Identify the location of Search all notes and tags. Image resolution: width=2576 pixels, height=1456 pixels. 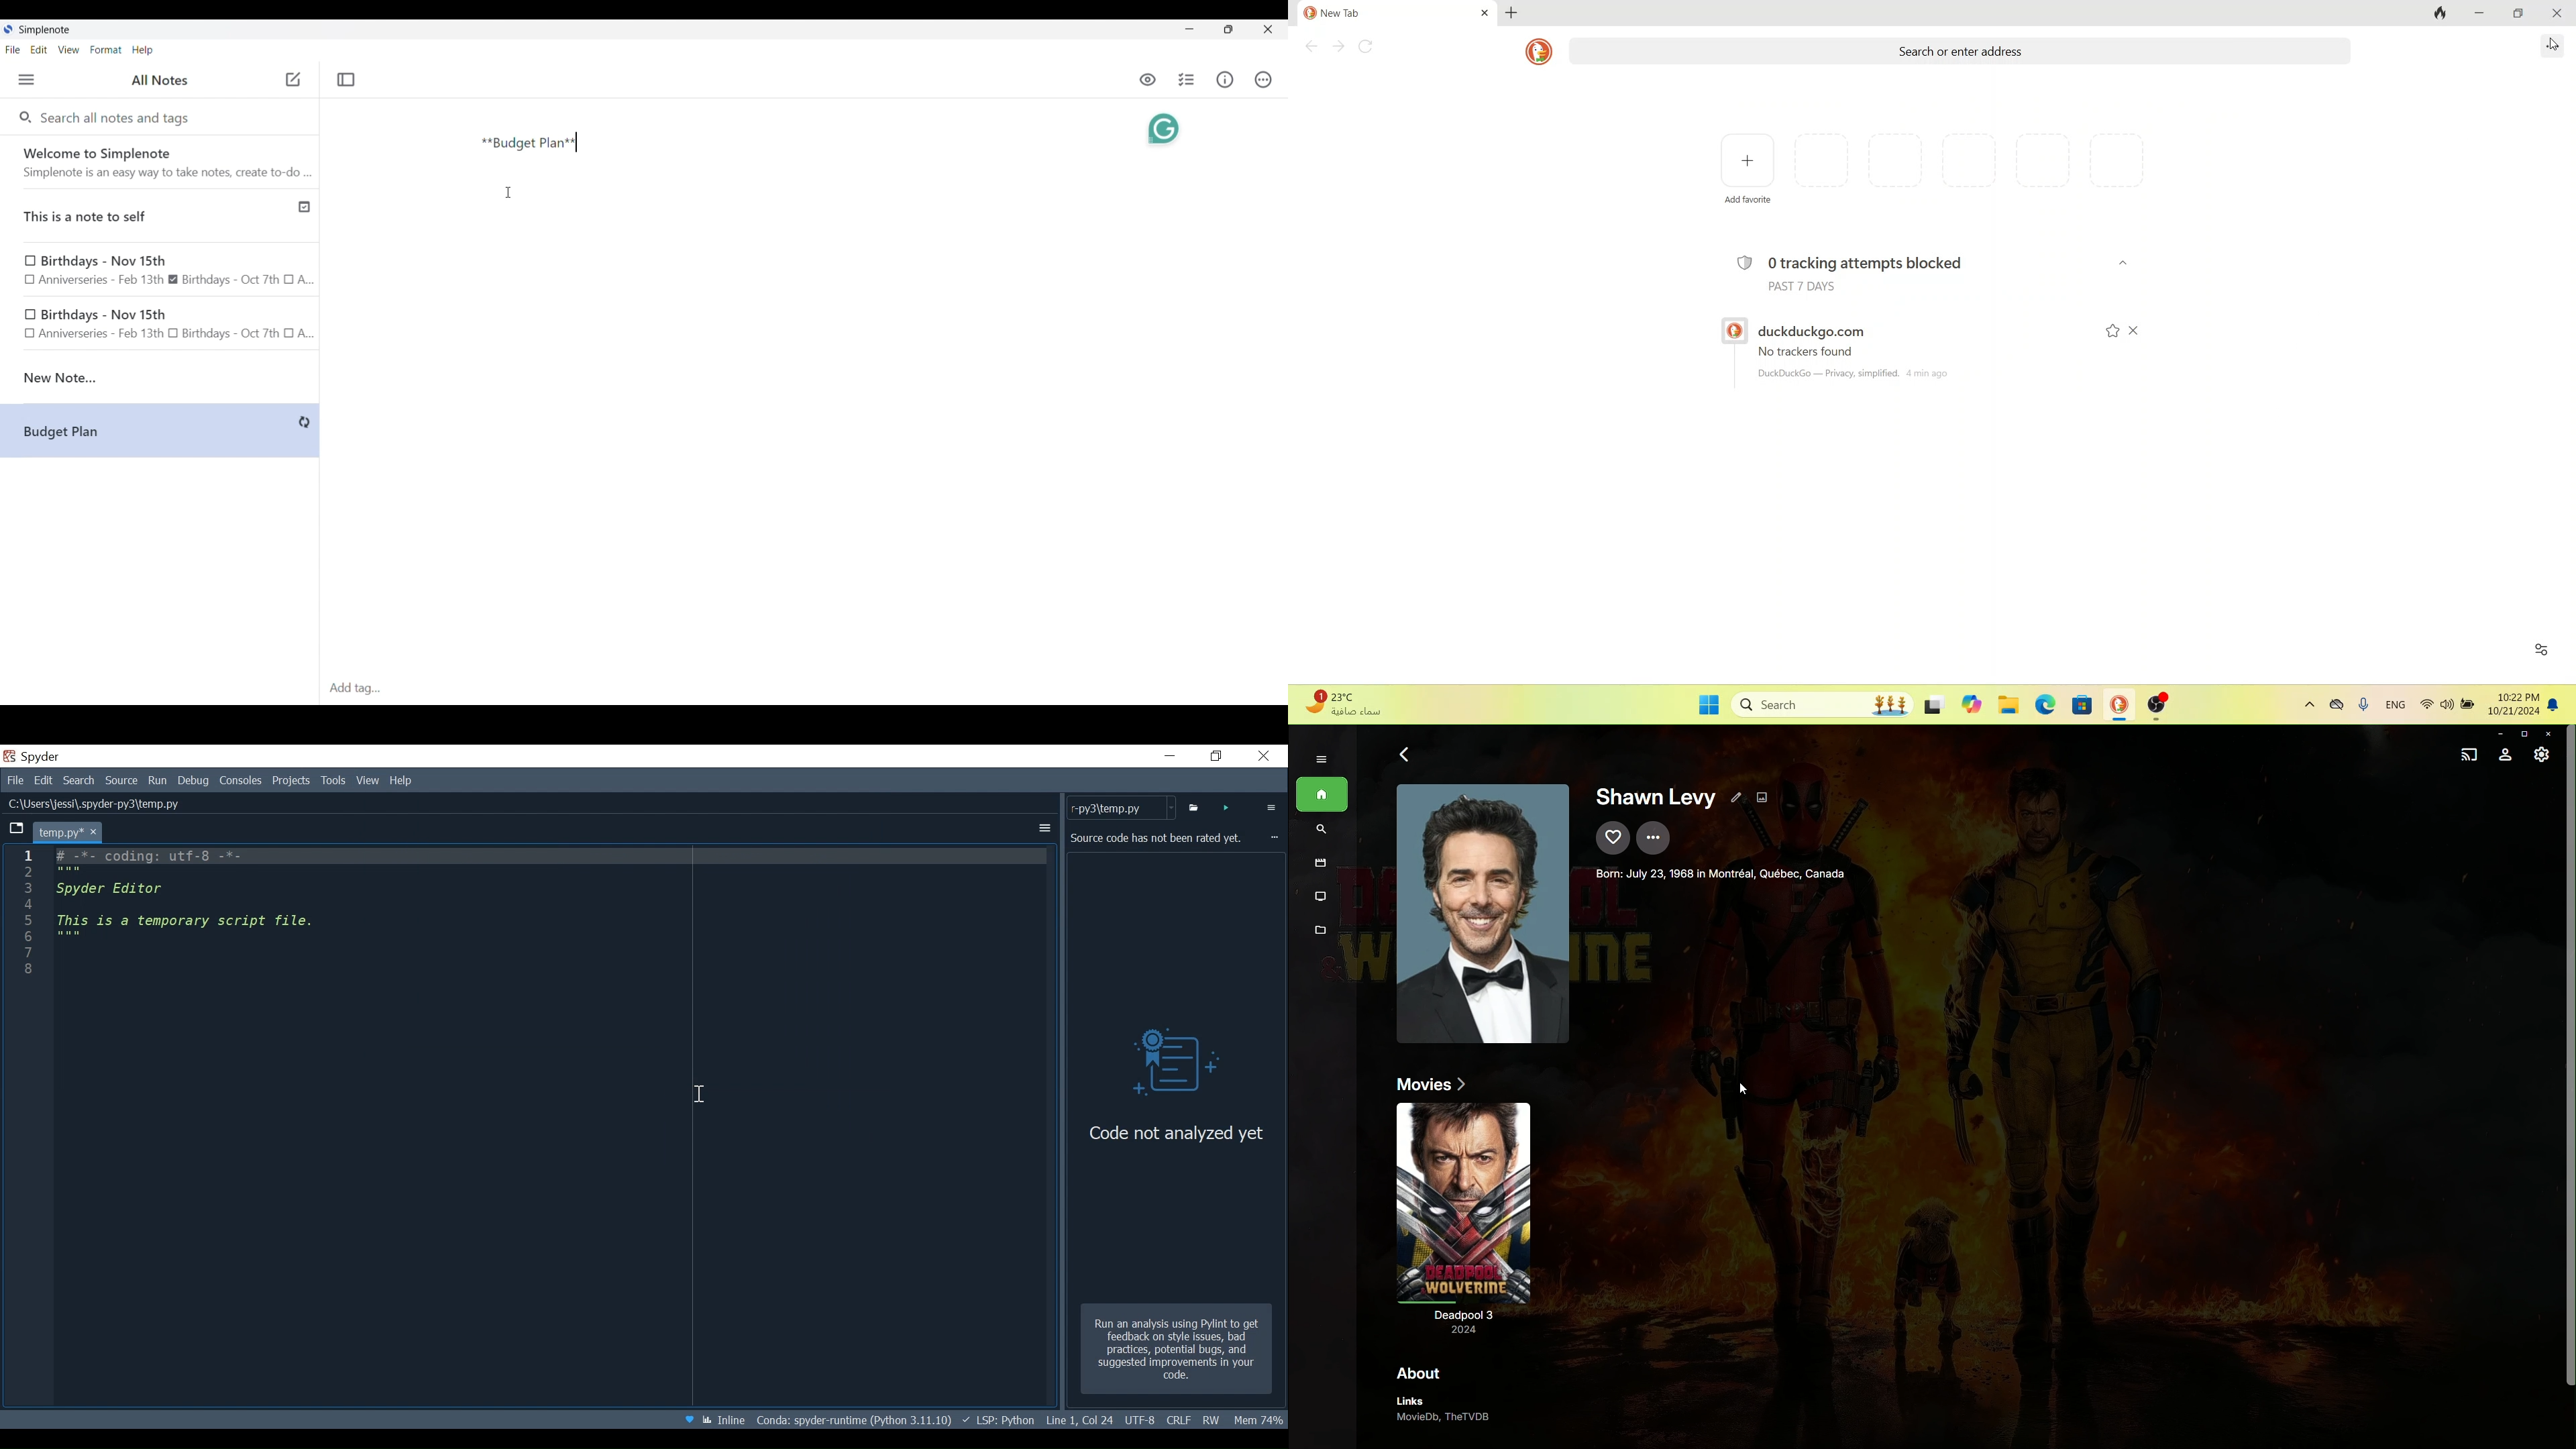
(118, 117).